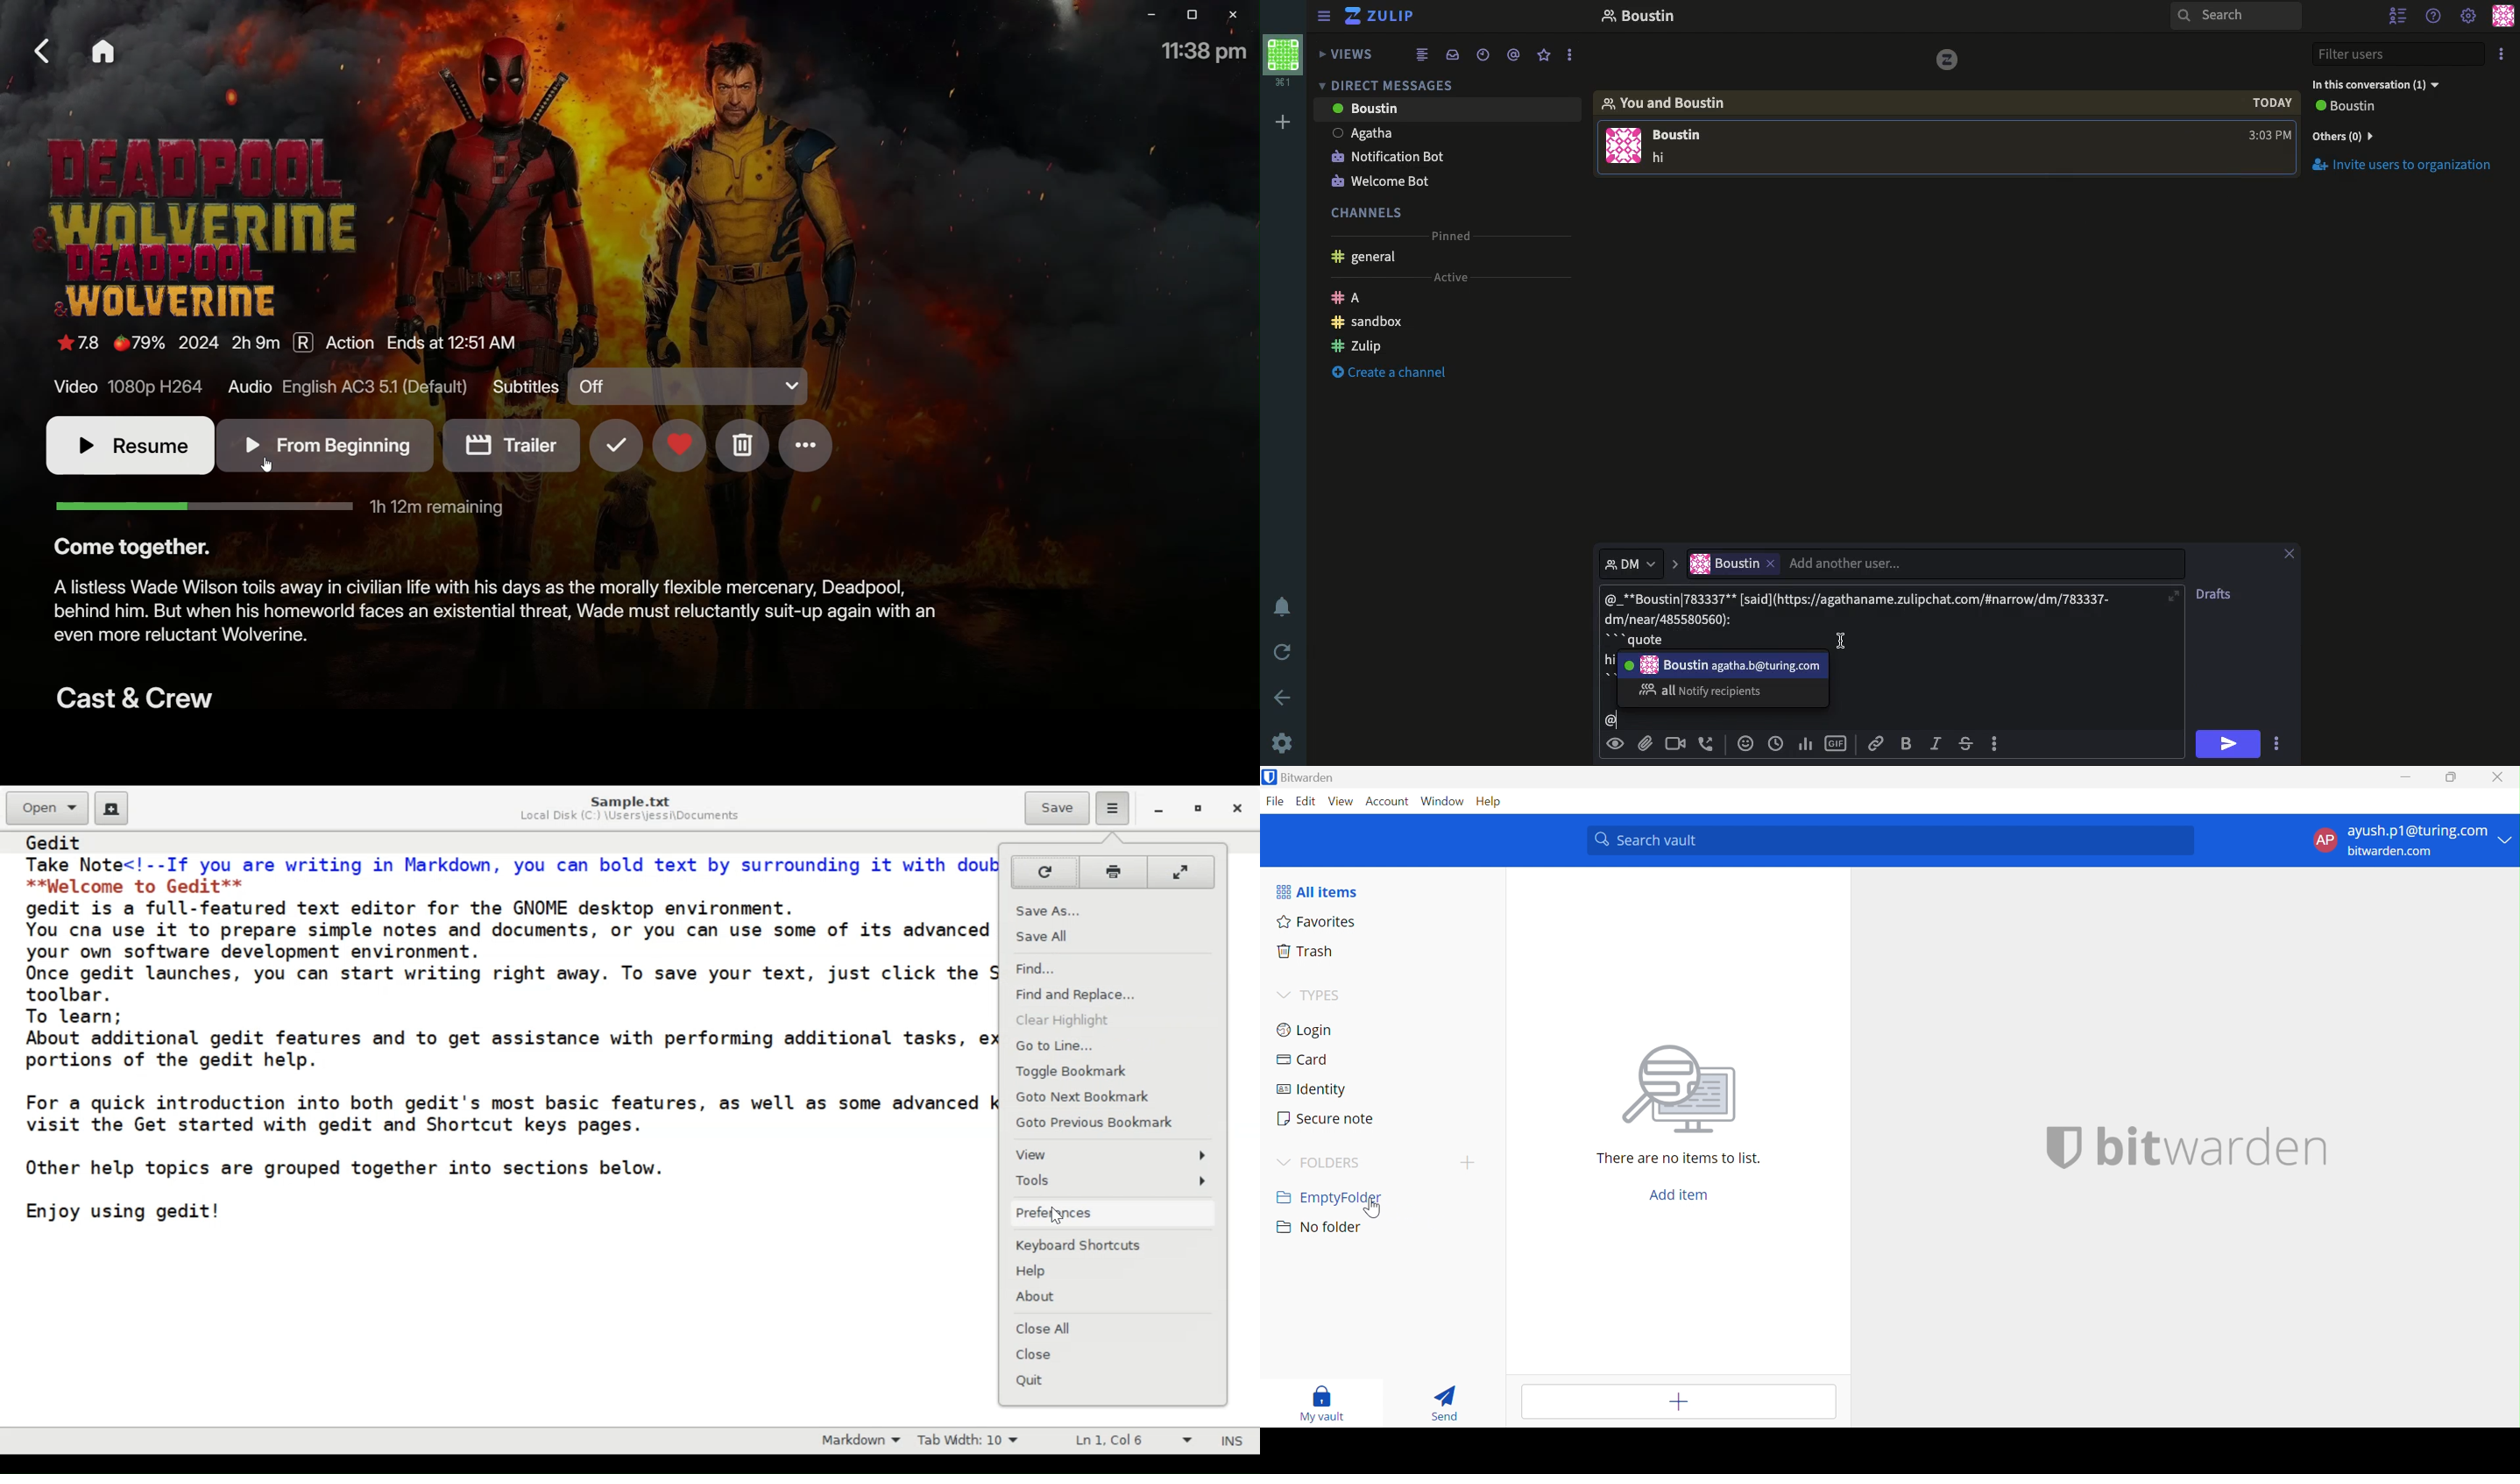 The height and width of the screenshot is (1484, 2520). Describe the element at coordinates (1305, 1029) in the screenshot. I see `Login` at that location.